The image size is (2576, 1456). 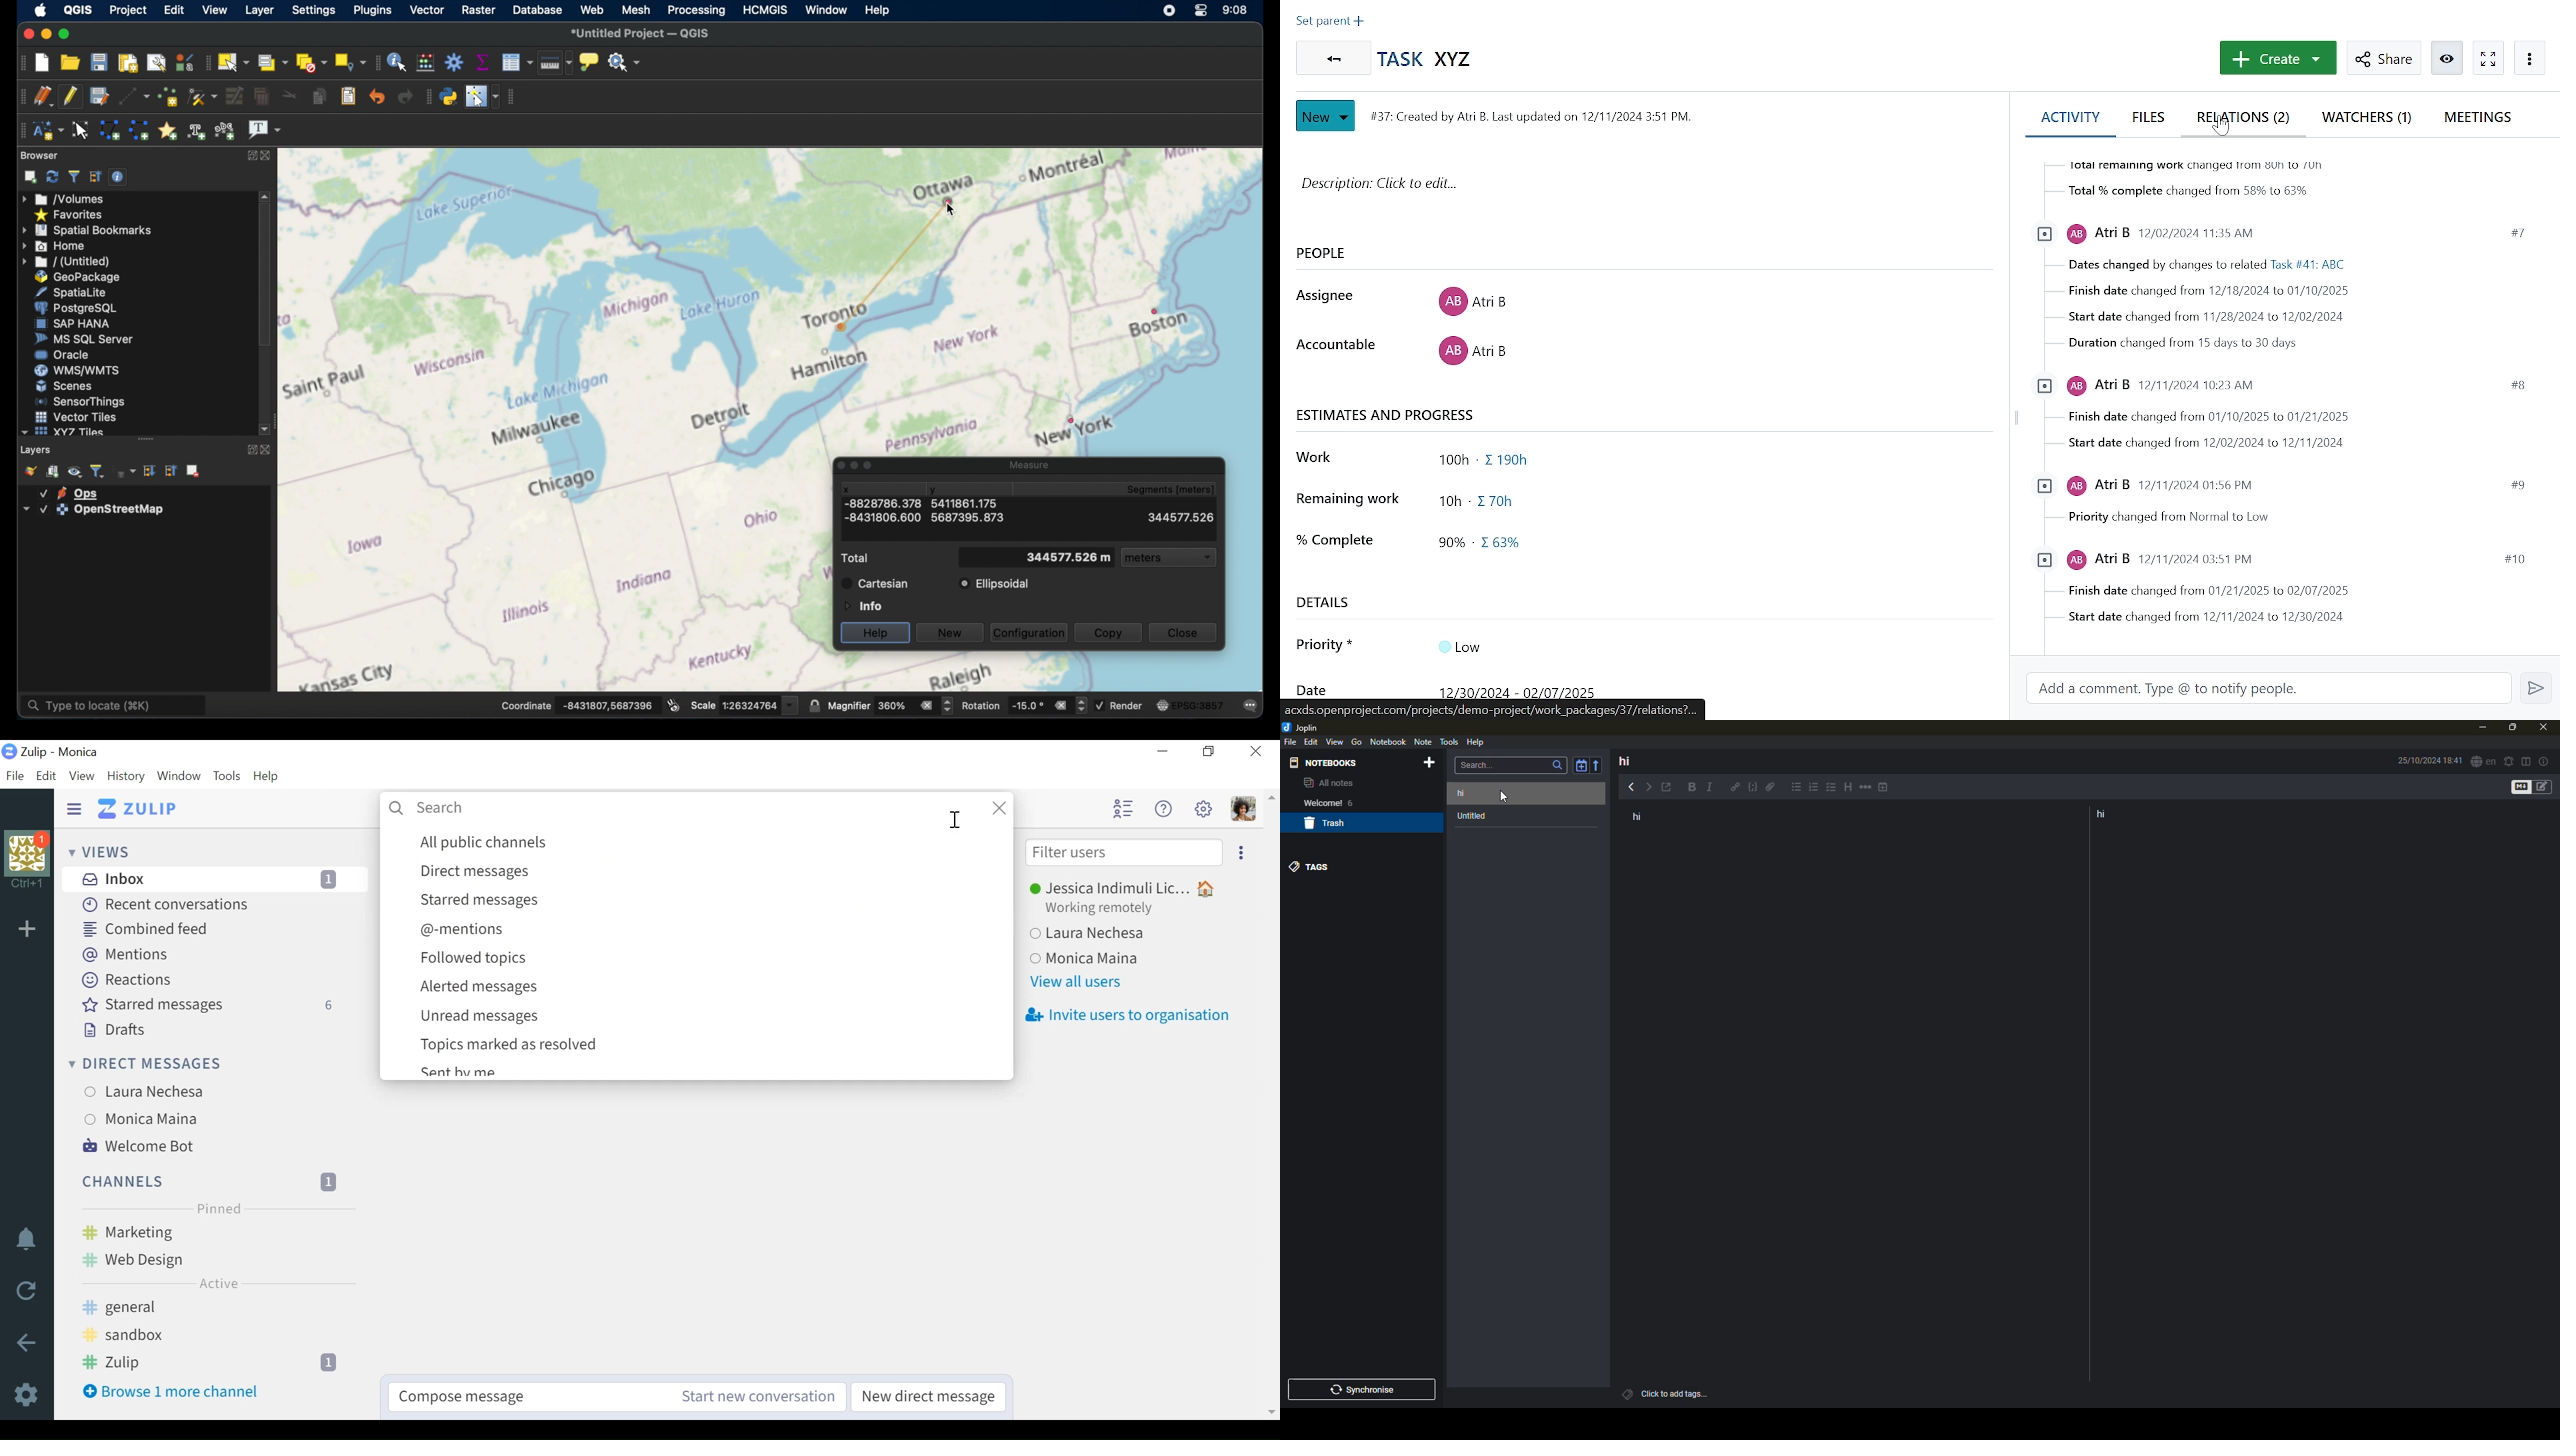 I want to click on modify annotations, so click(x=81, y=129).